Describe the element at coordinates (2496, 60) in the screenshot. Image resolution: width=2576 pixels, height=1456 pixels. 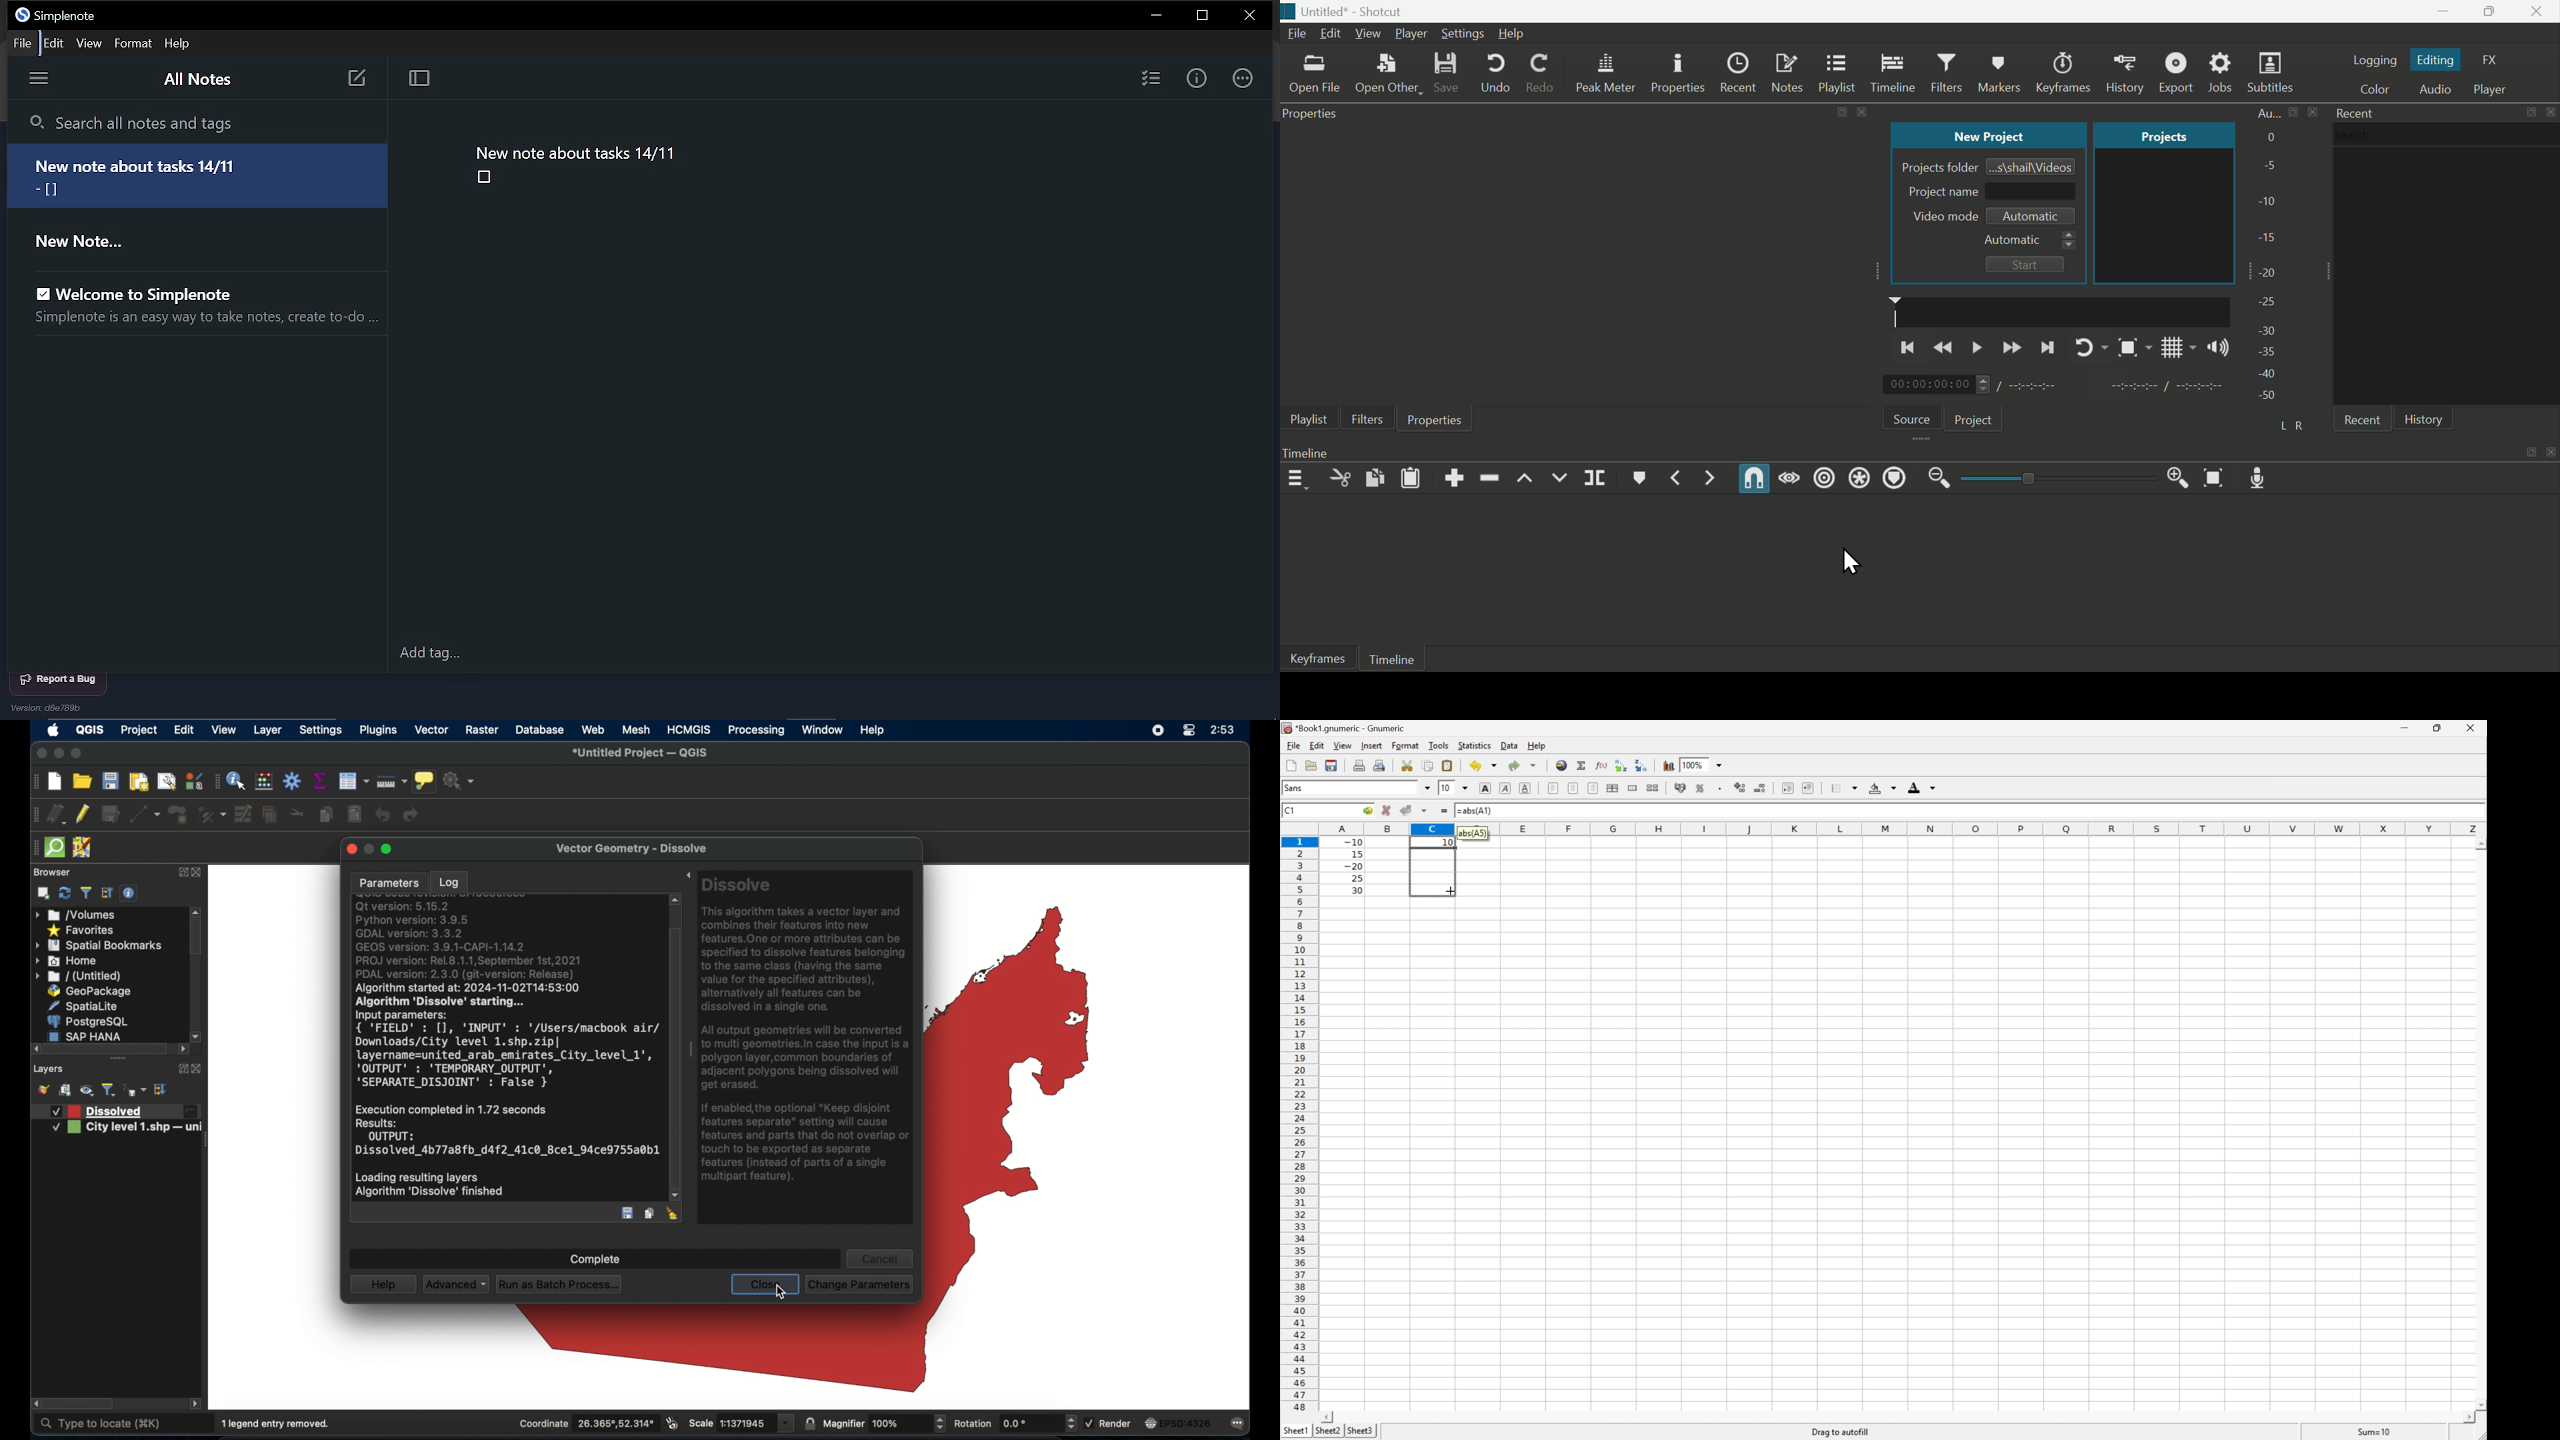
I see `FX` at that location.